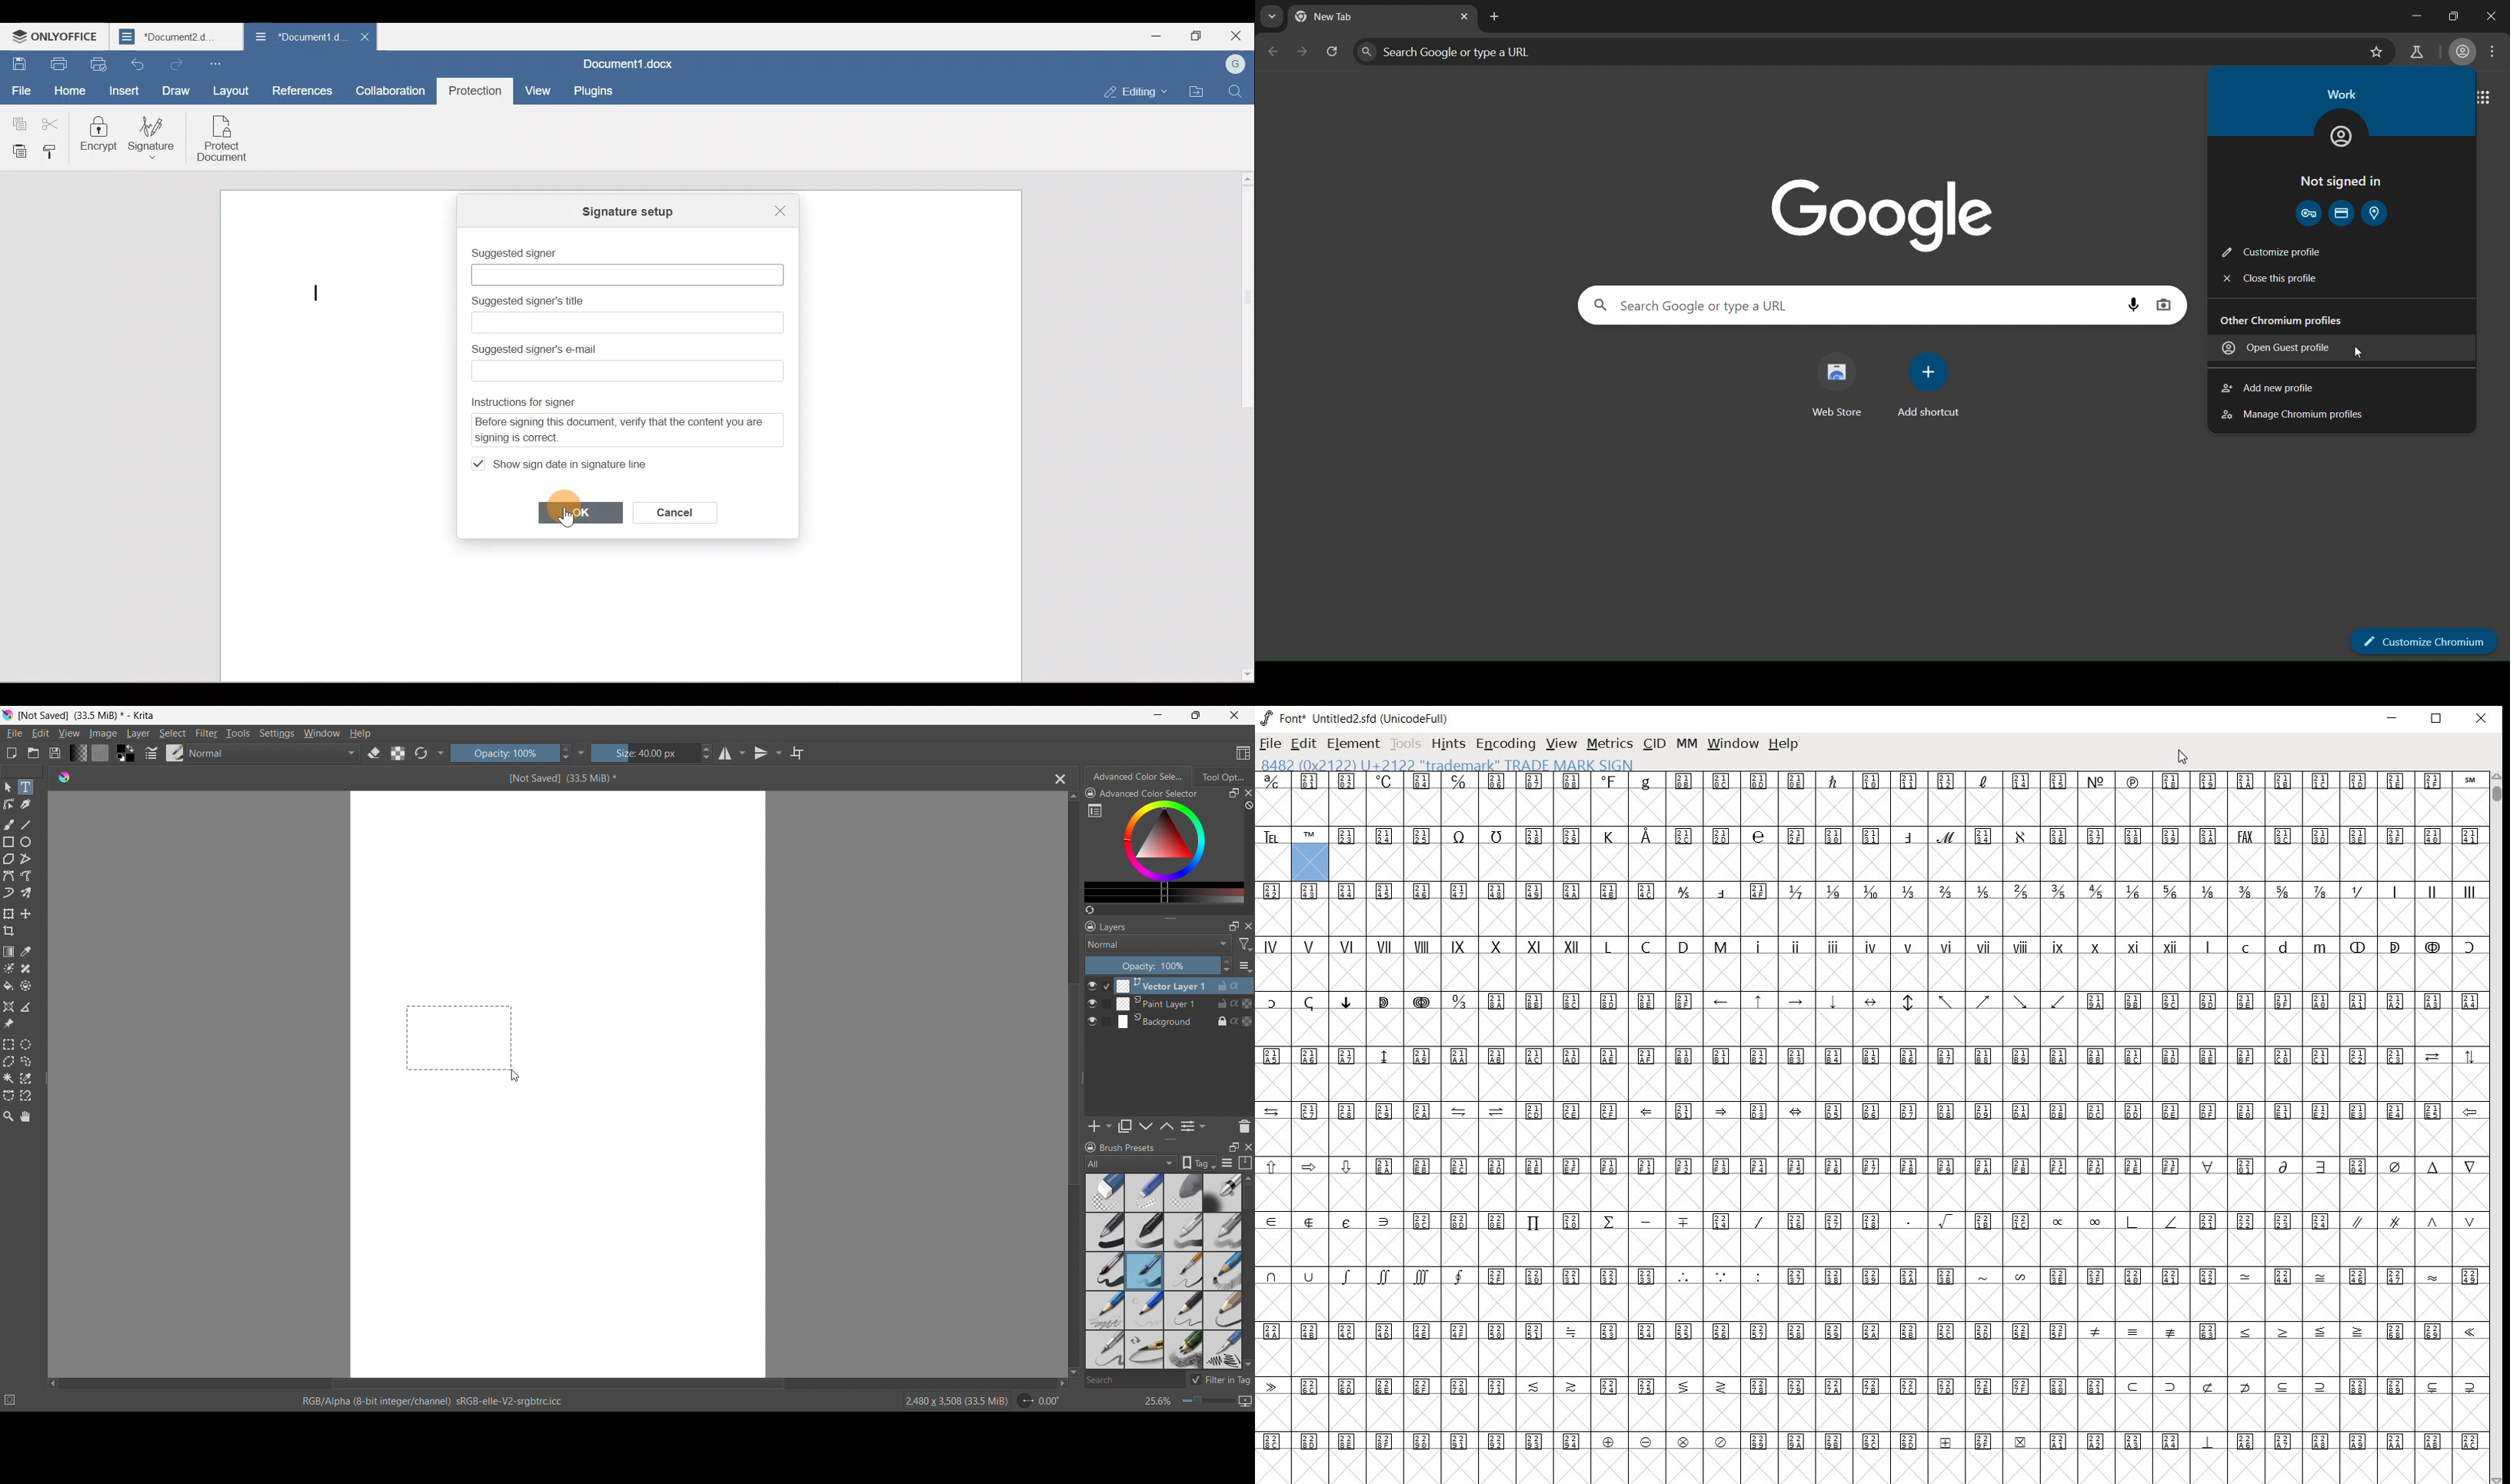 This screenshot has width=2520, height=1484. Describe the element at coordinates (1233, 1146) in the screenshot. I see `maximize` at that location.